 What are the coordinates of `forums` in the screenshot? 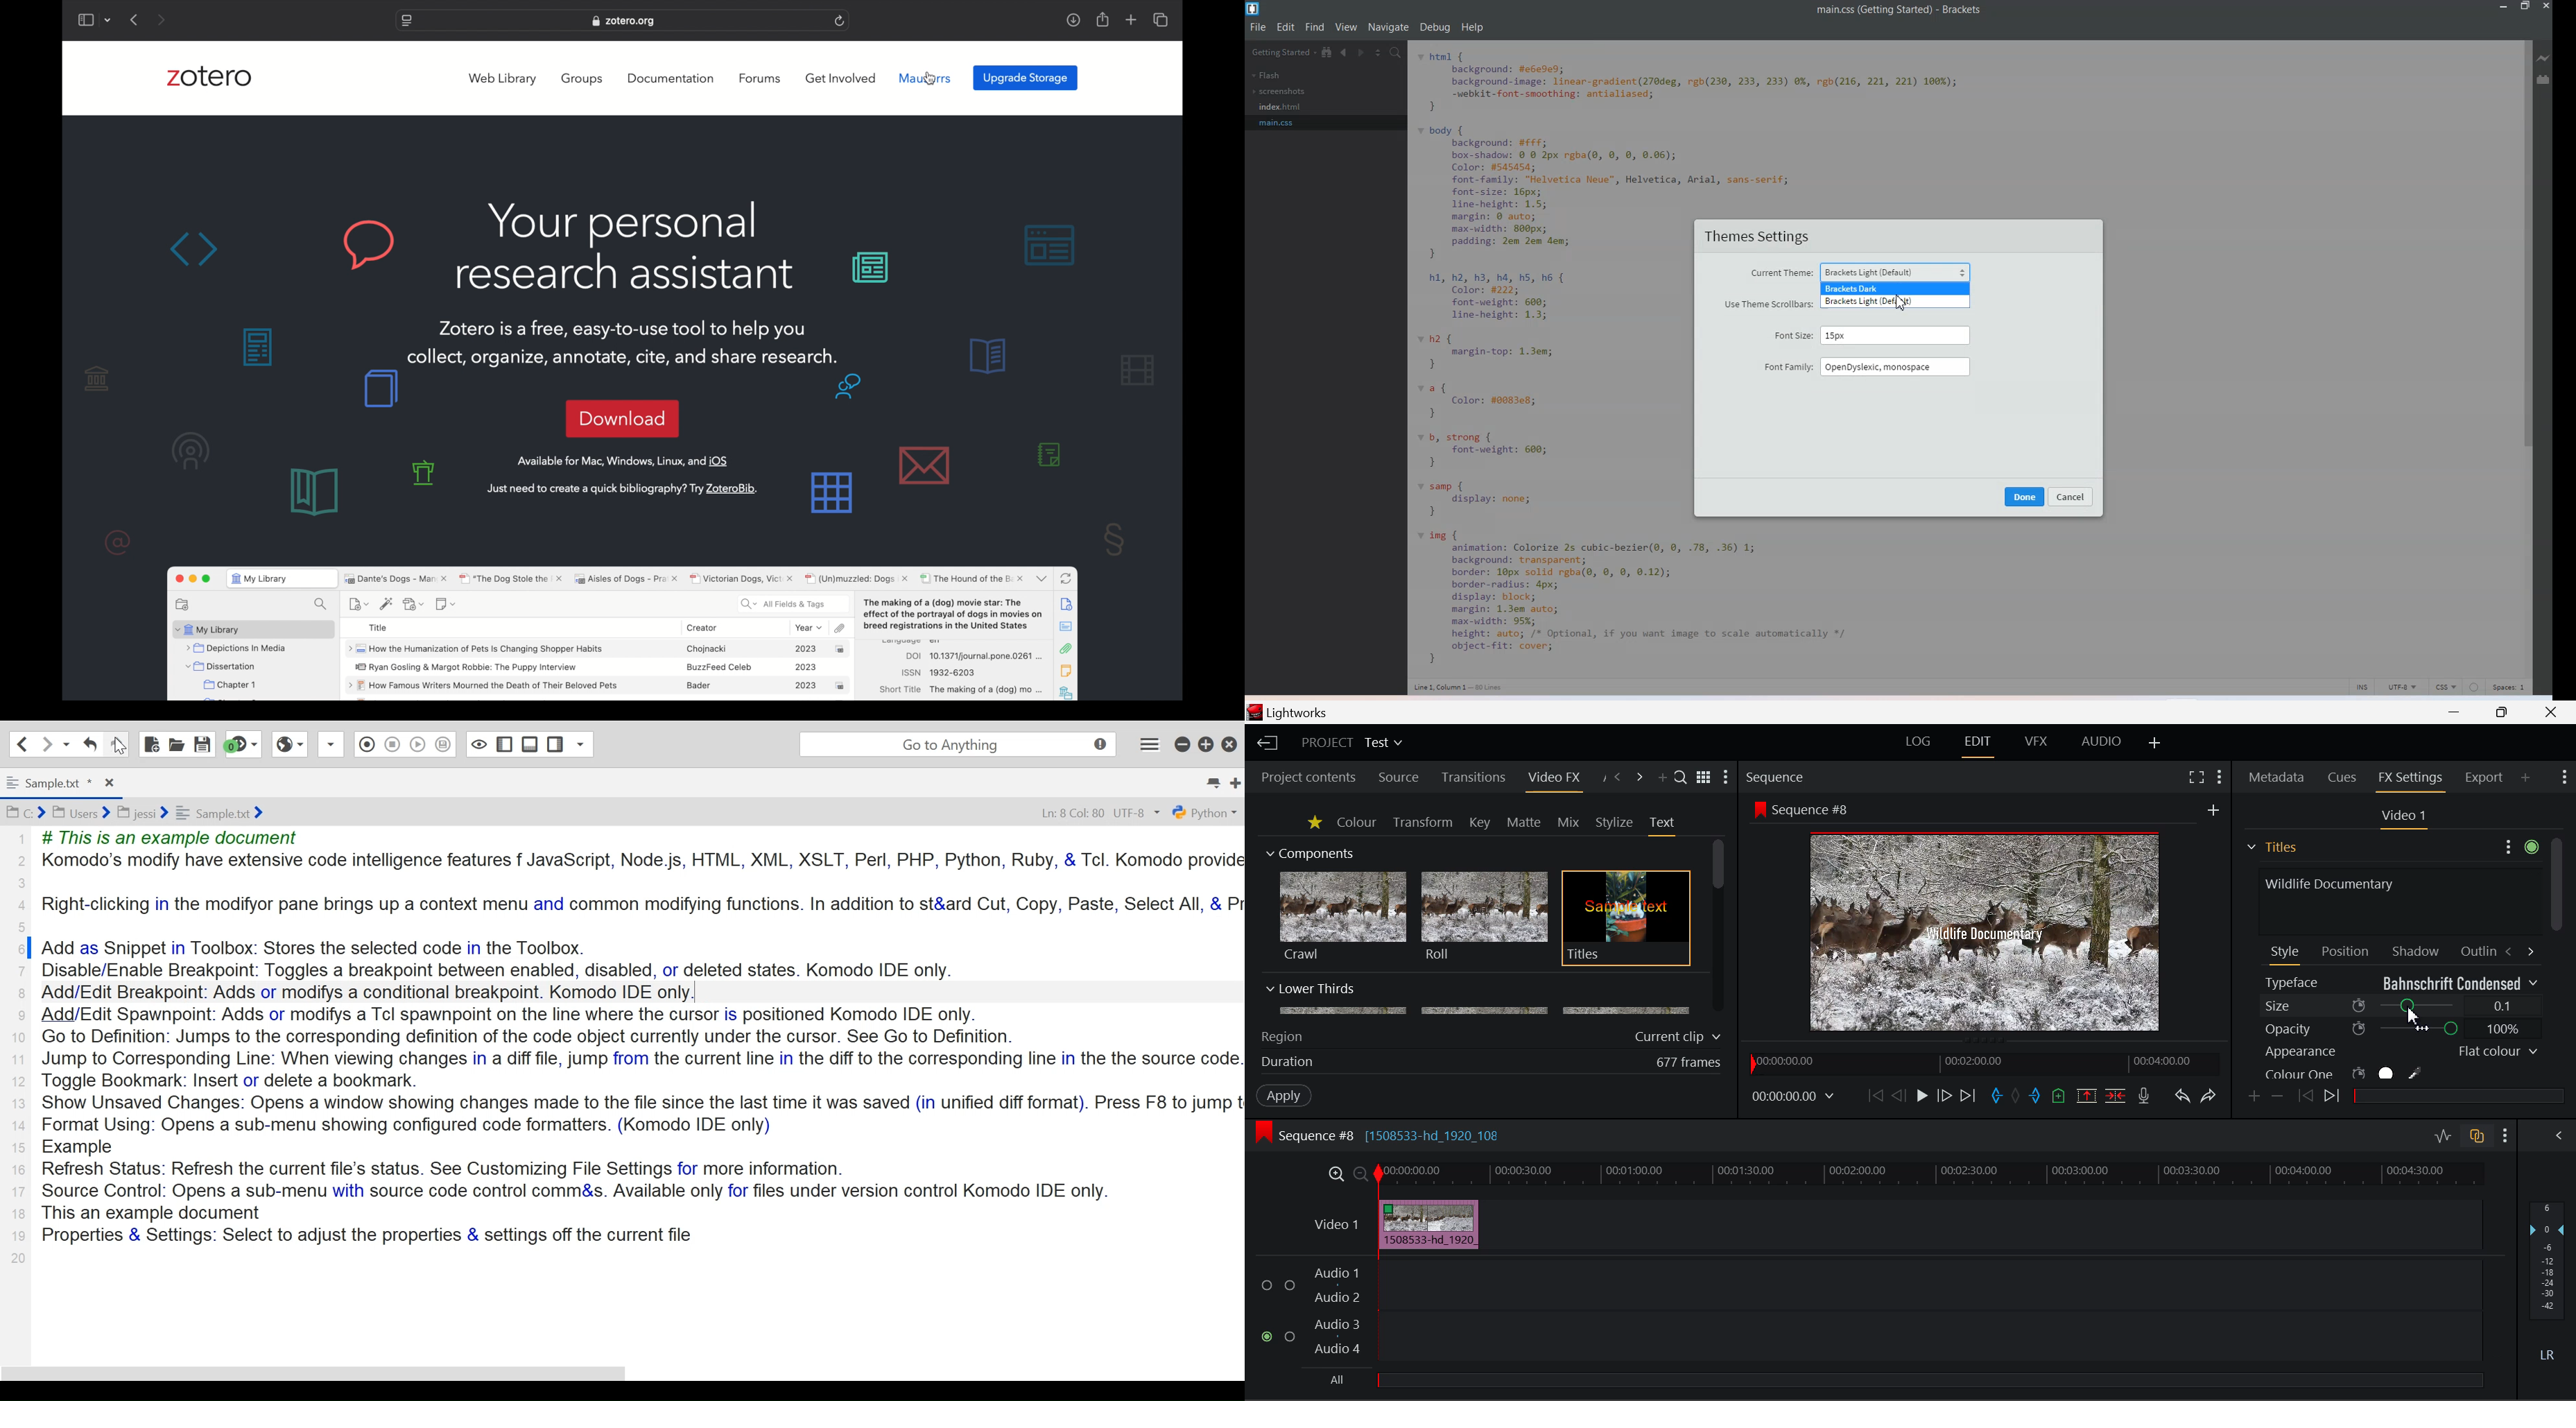 It's located at (760, 78).